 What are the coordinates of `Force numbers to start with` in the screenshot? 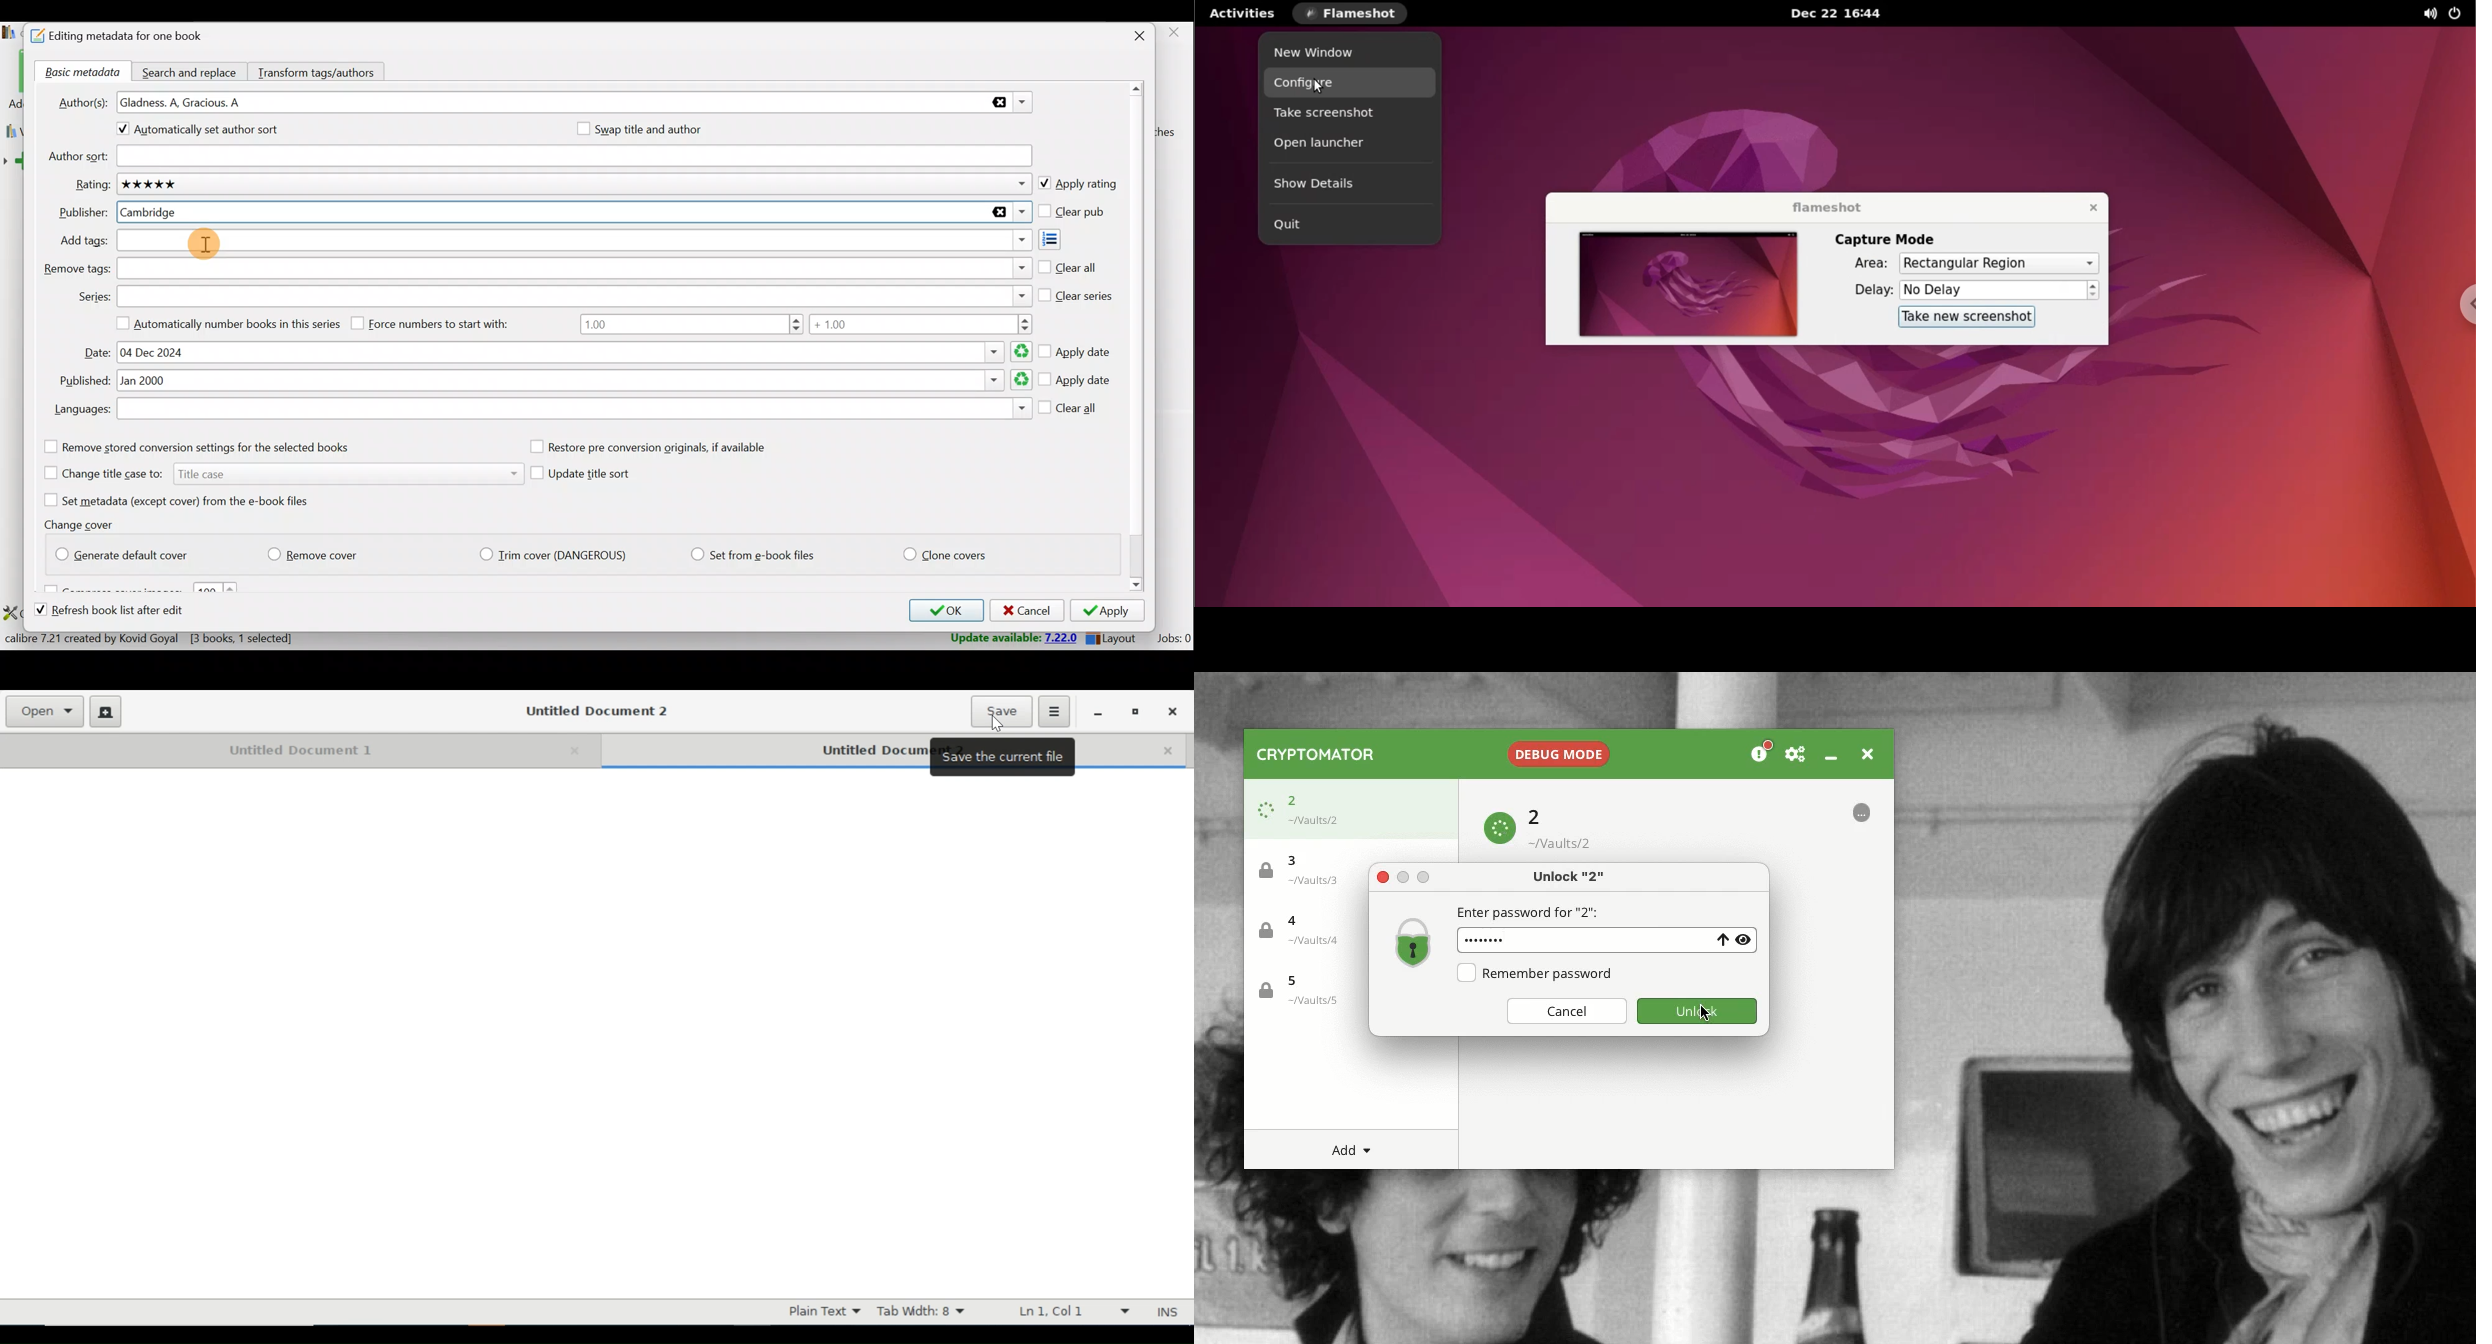 It's located at (439, 323).